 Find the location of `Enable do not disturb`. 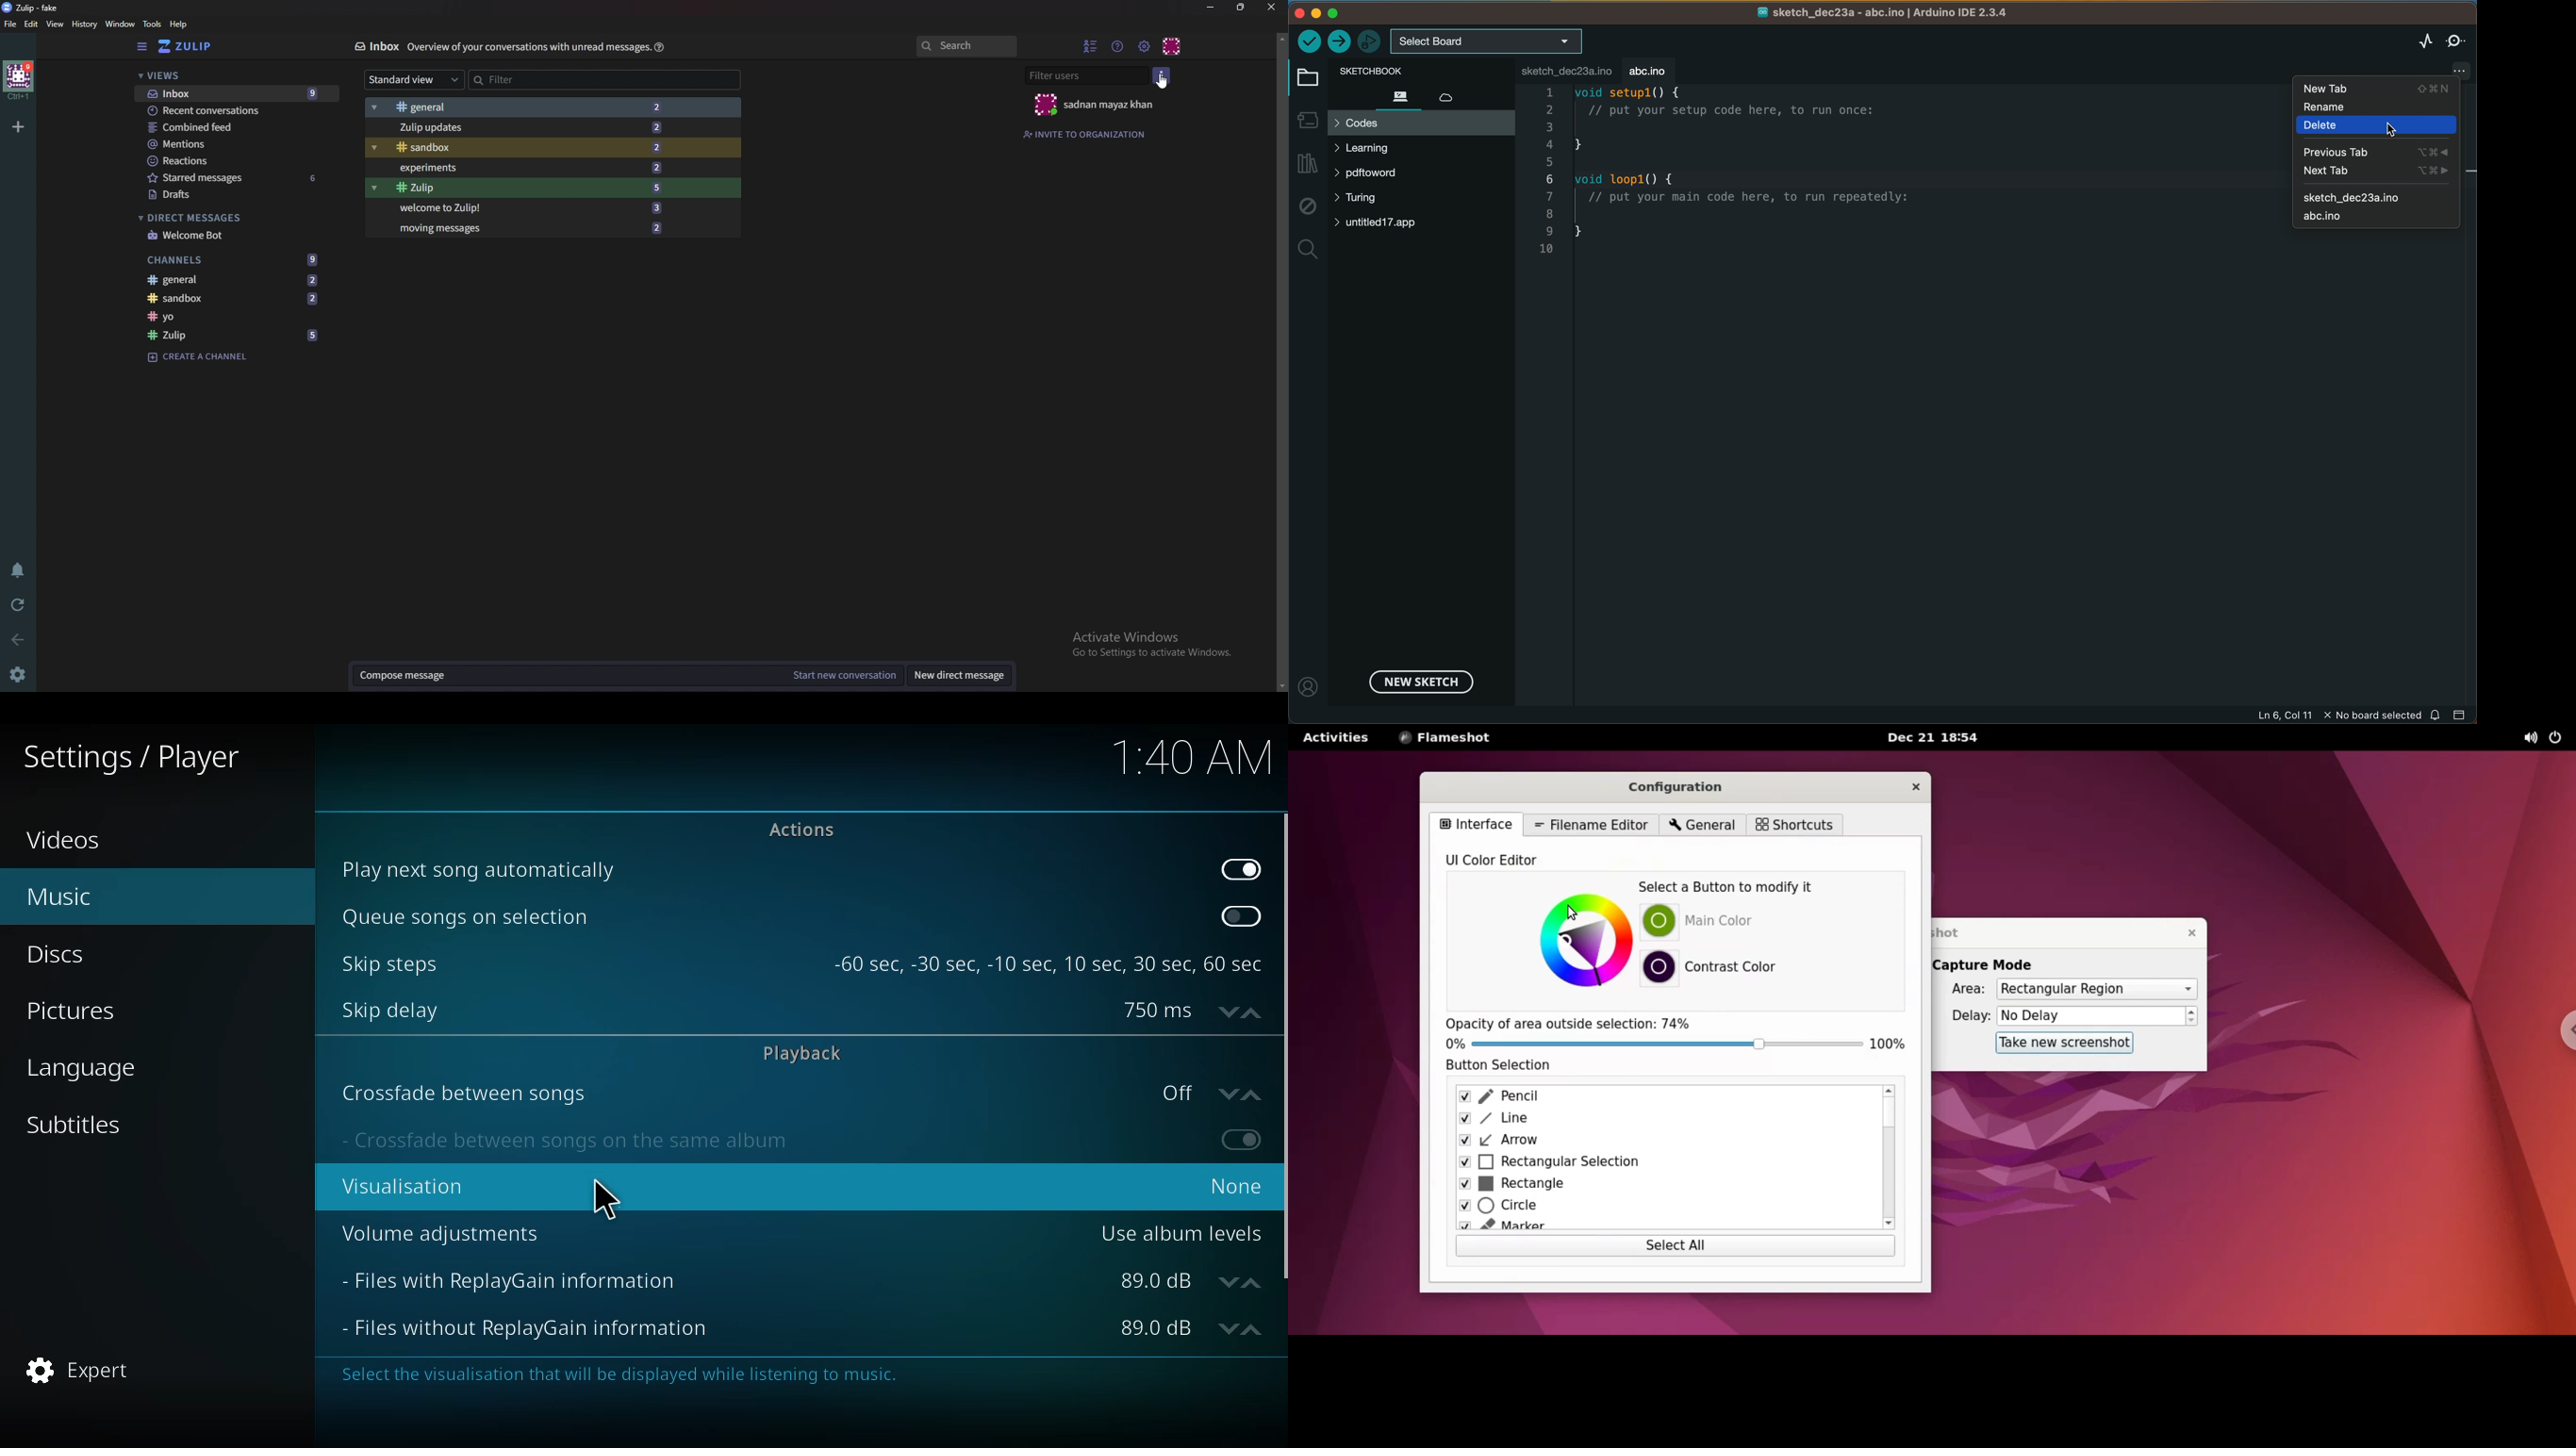

Enable do not disturb is located at coordinates (21, 569).